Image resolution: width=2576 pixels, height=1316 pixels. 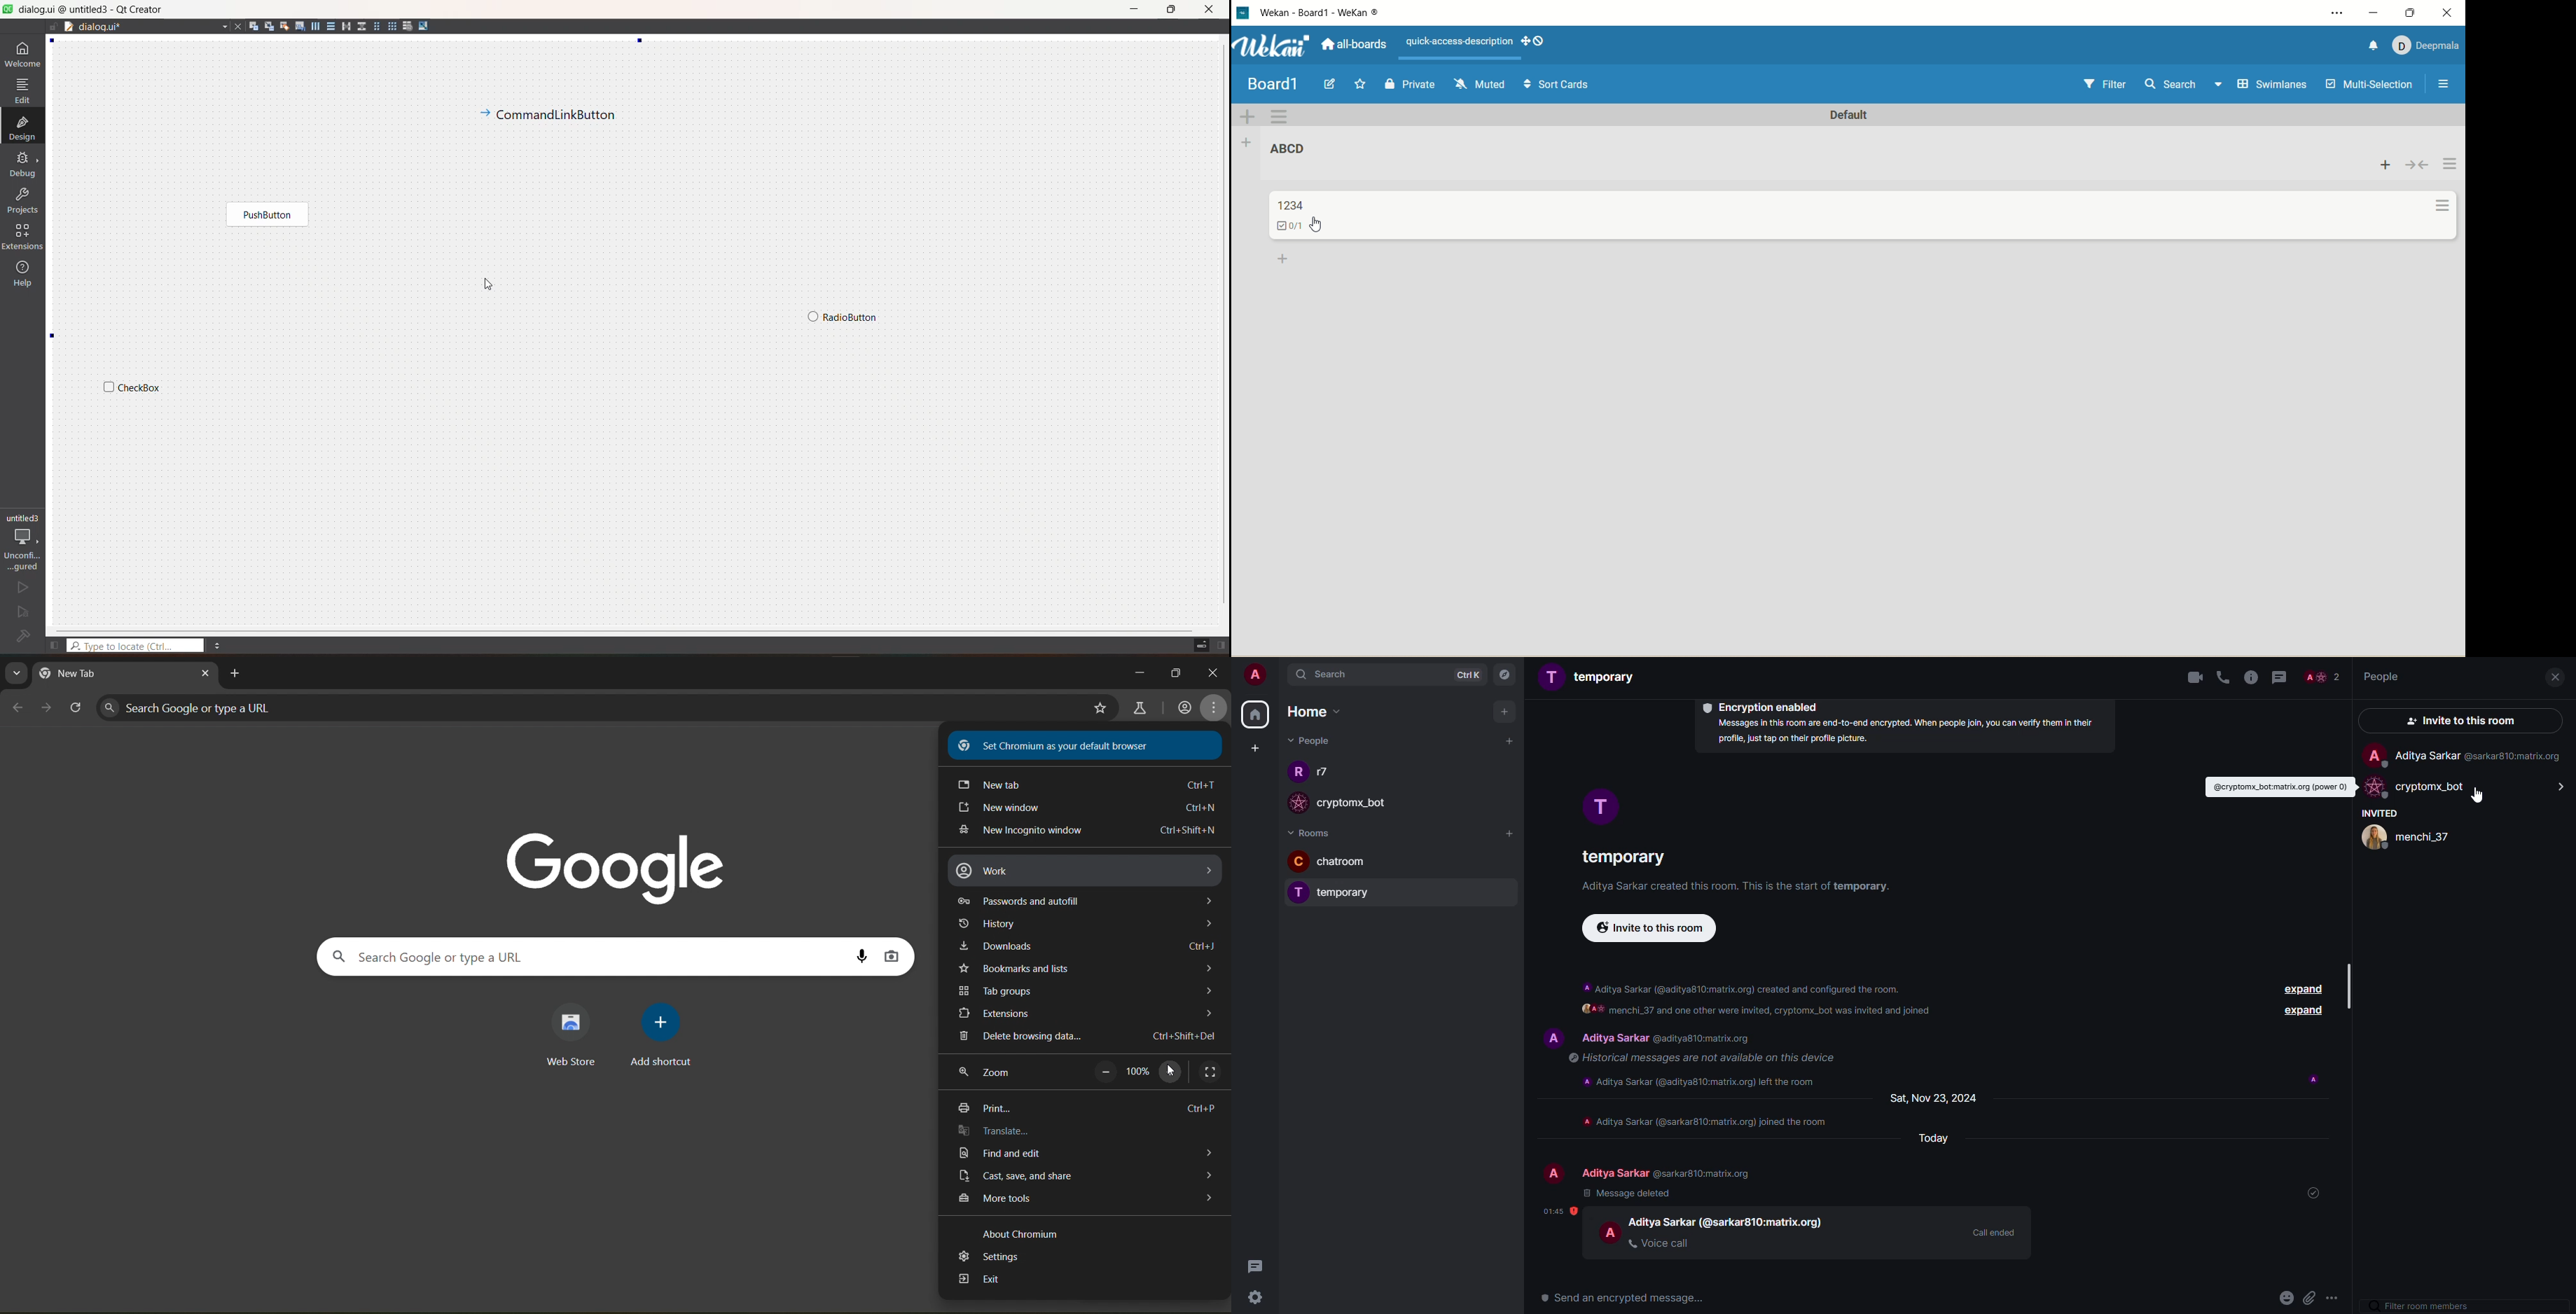 I want to click on invited, so click(x=2380, y=812).